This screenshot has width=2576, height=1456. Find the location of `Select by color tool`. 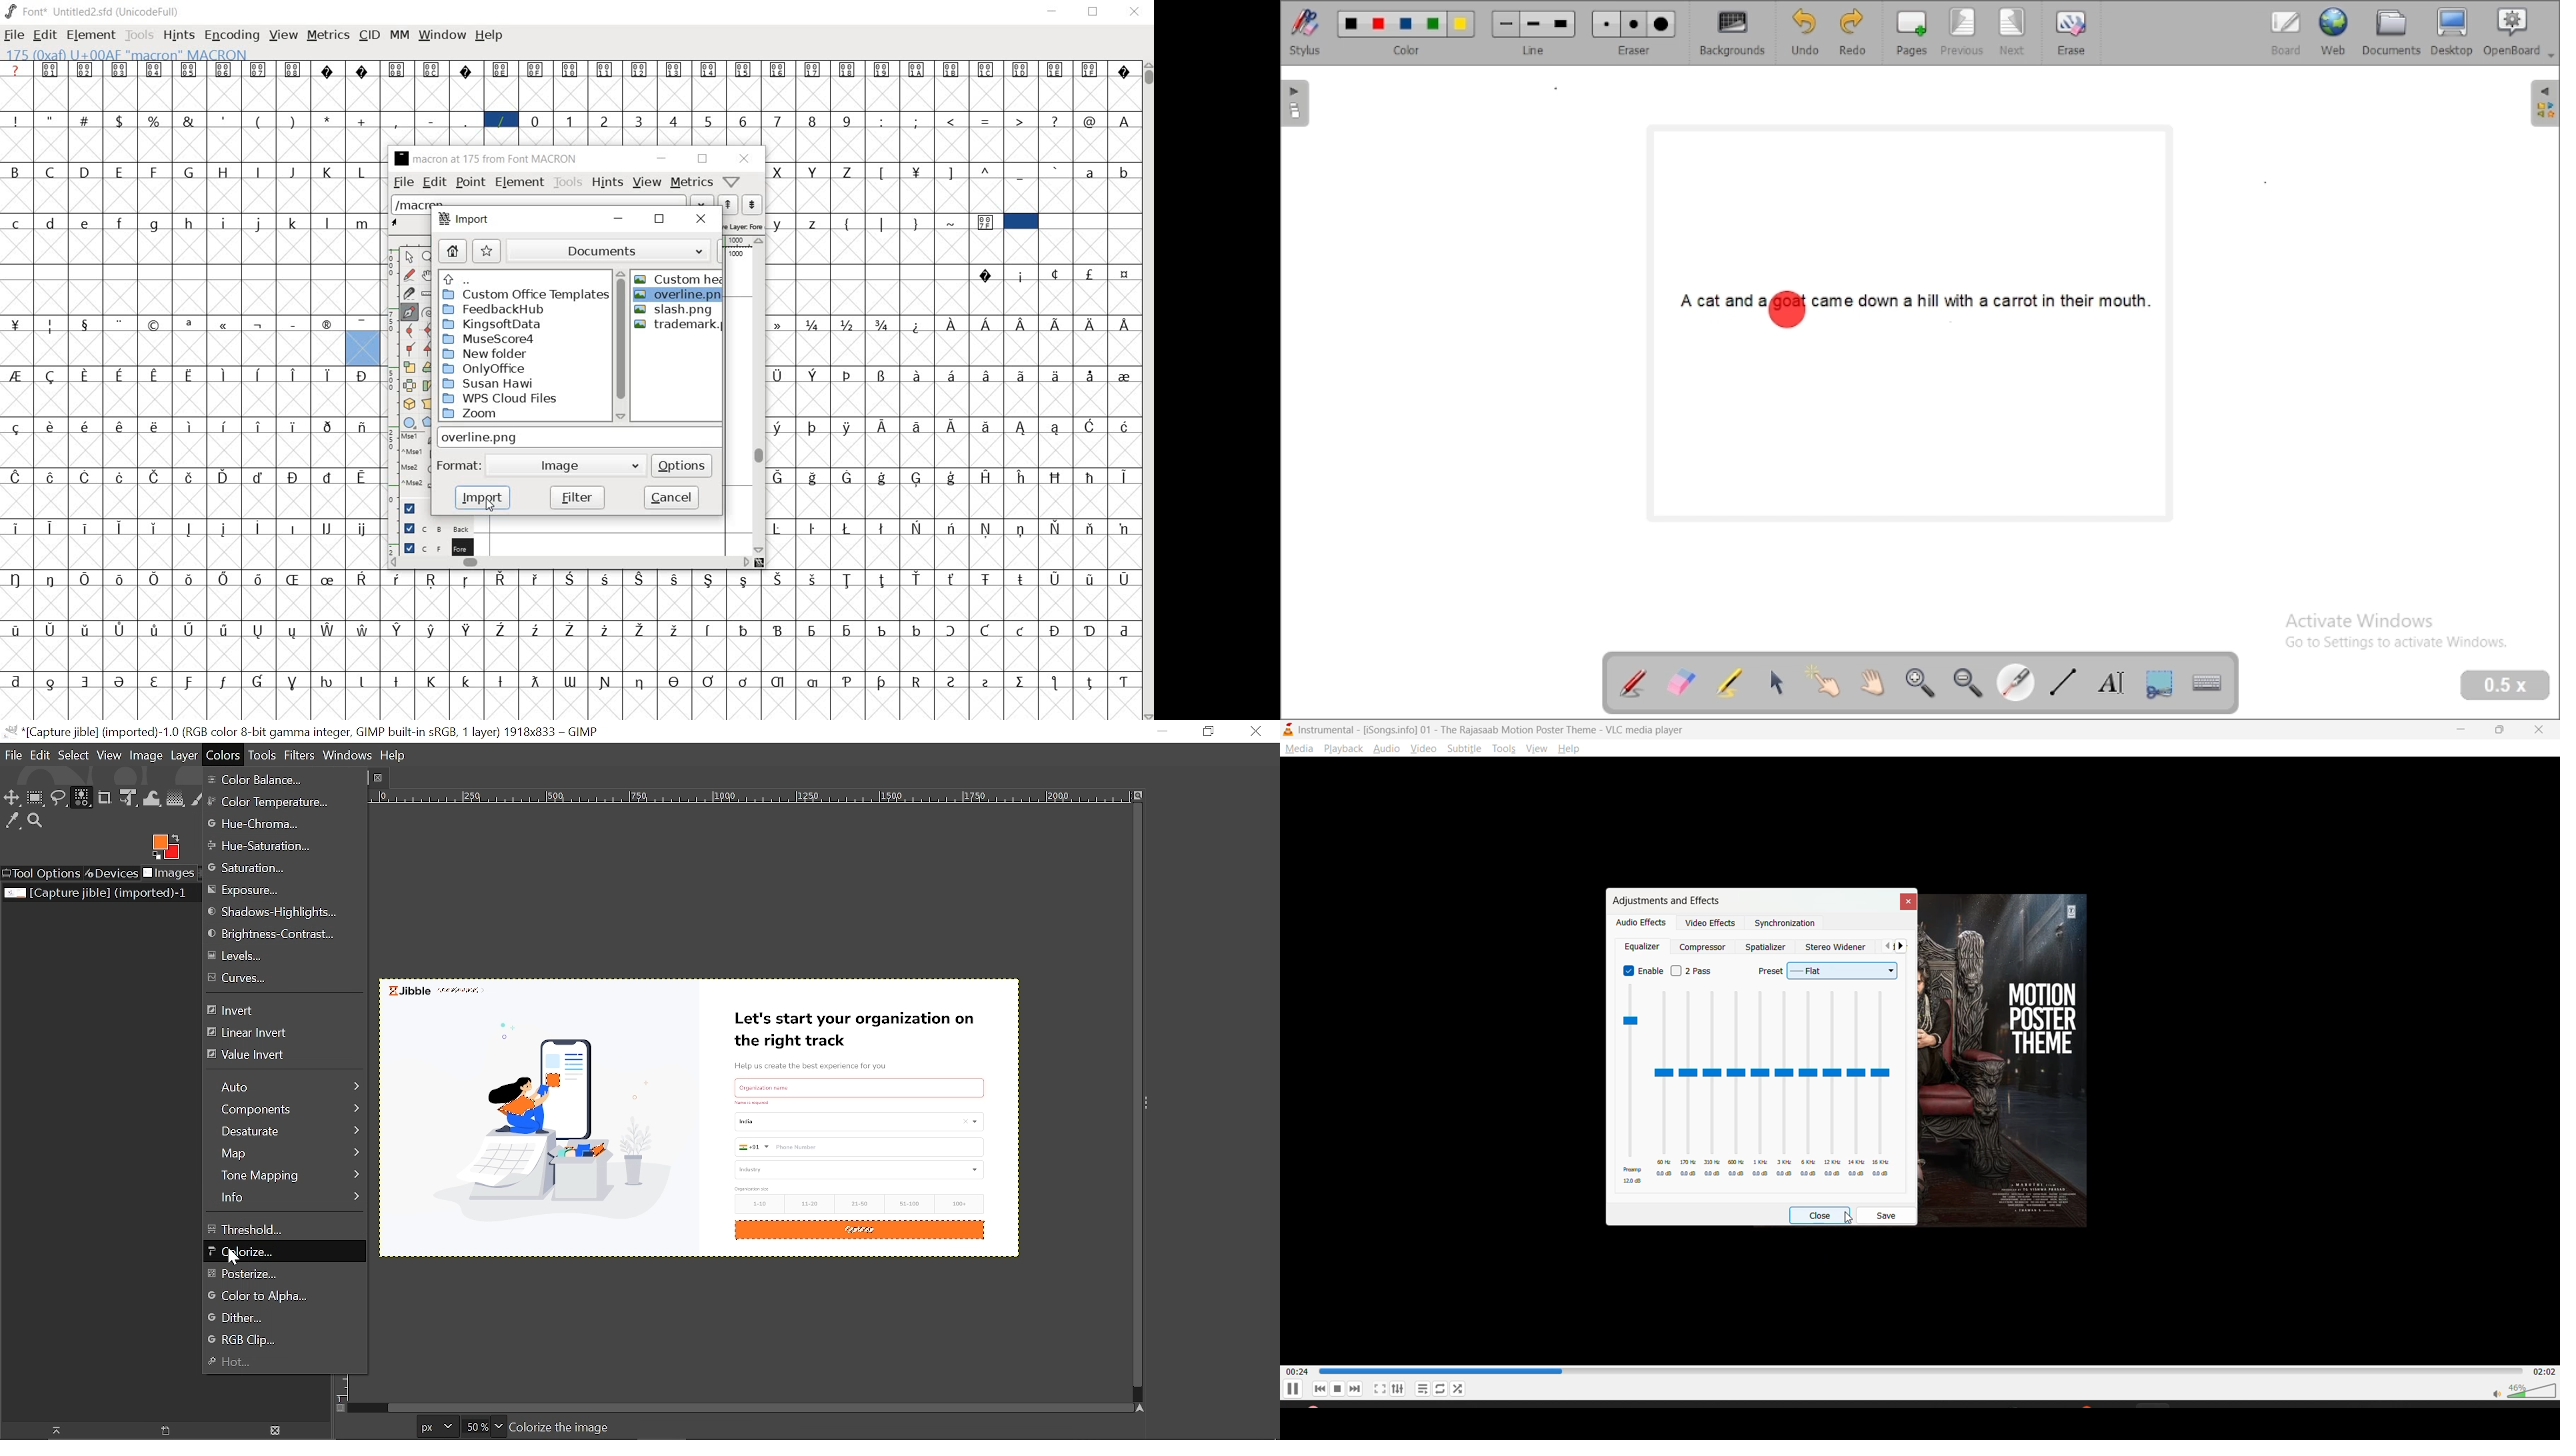

Select by color tool is located at coordinates (81, 797).